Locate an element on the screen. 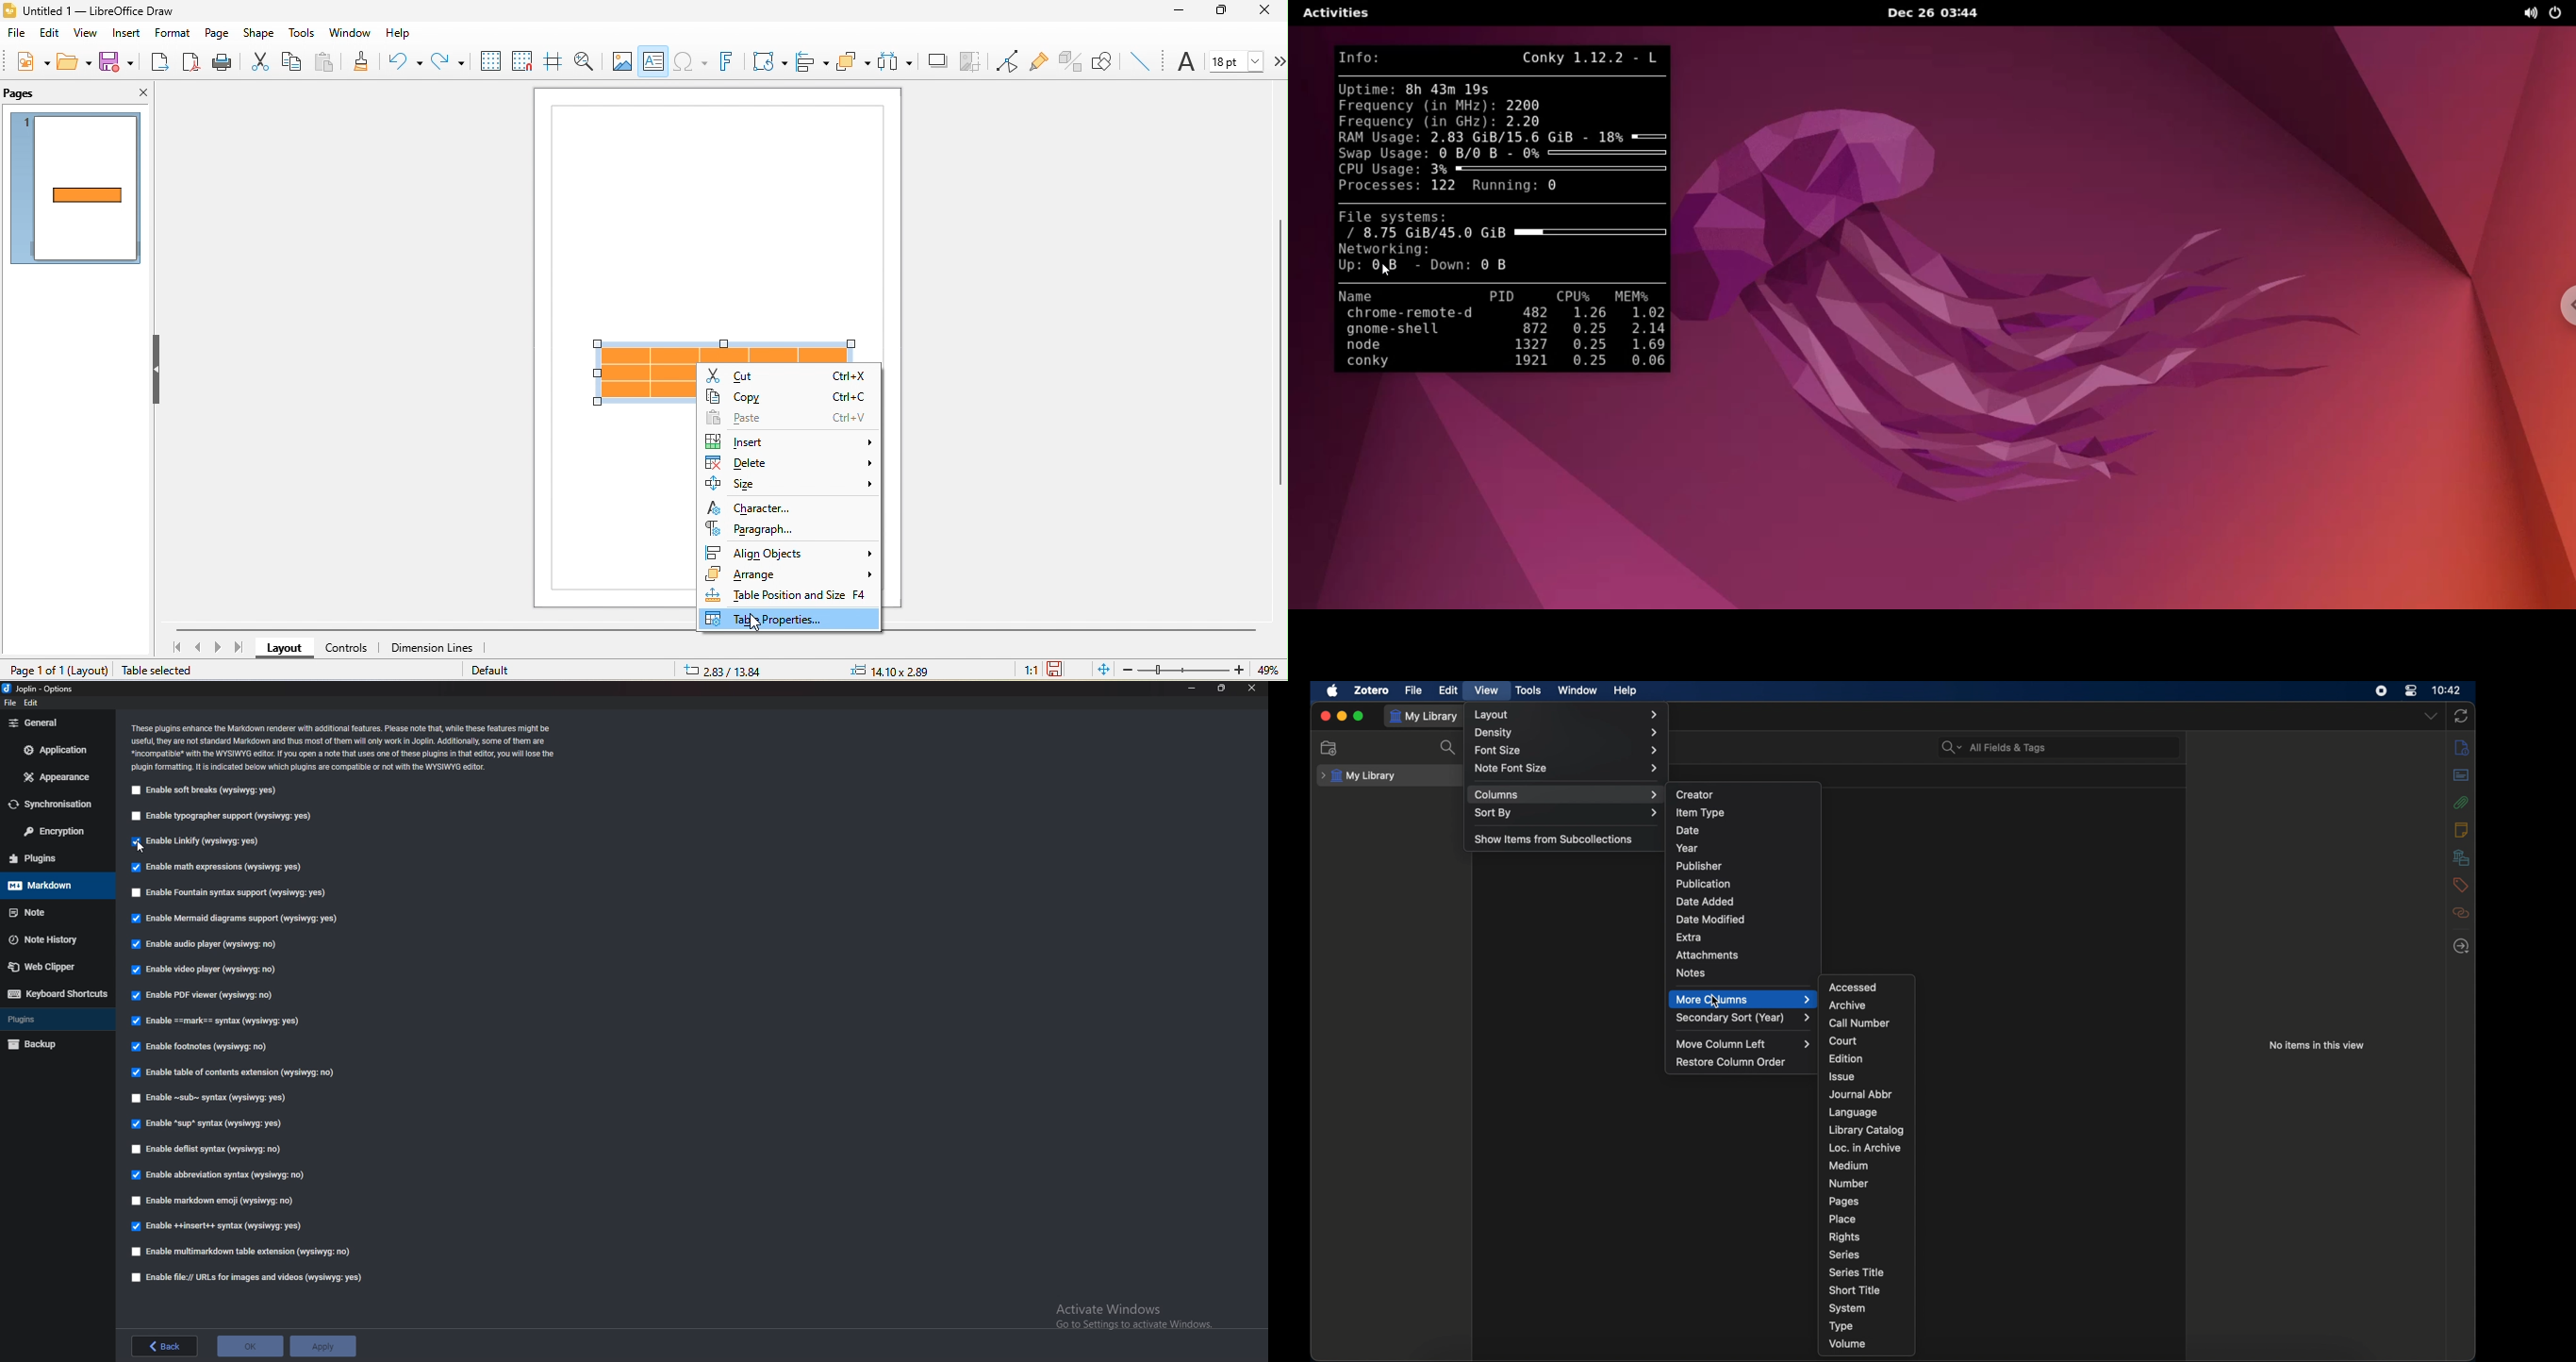 The width and height of the screenshot is (2576, 1372). paste is located at coordinates (787, 415).